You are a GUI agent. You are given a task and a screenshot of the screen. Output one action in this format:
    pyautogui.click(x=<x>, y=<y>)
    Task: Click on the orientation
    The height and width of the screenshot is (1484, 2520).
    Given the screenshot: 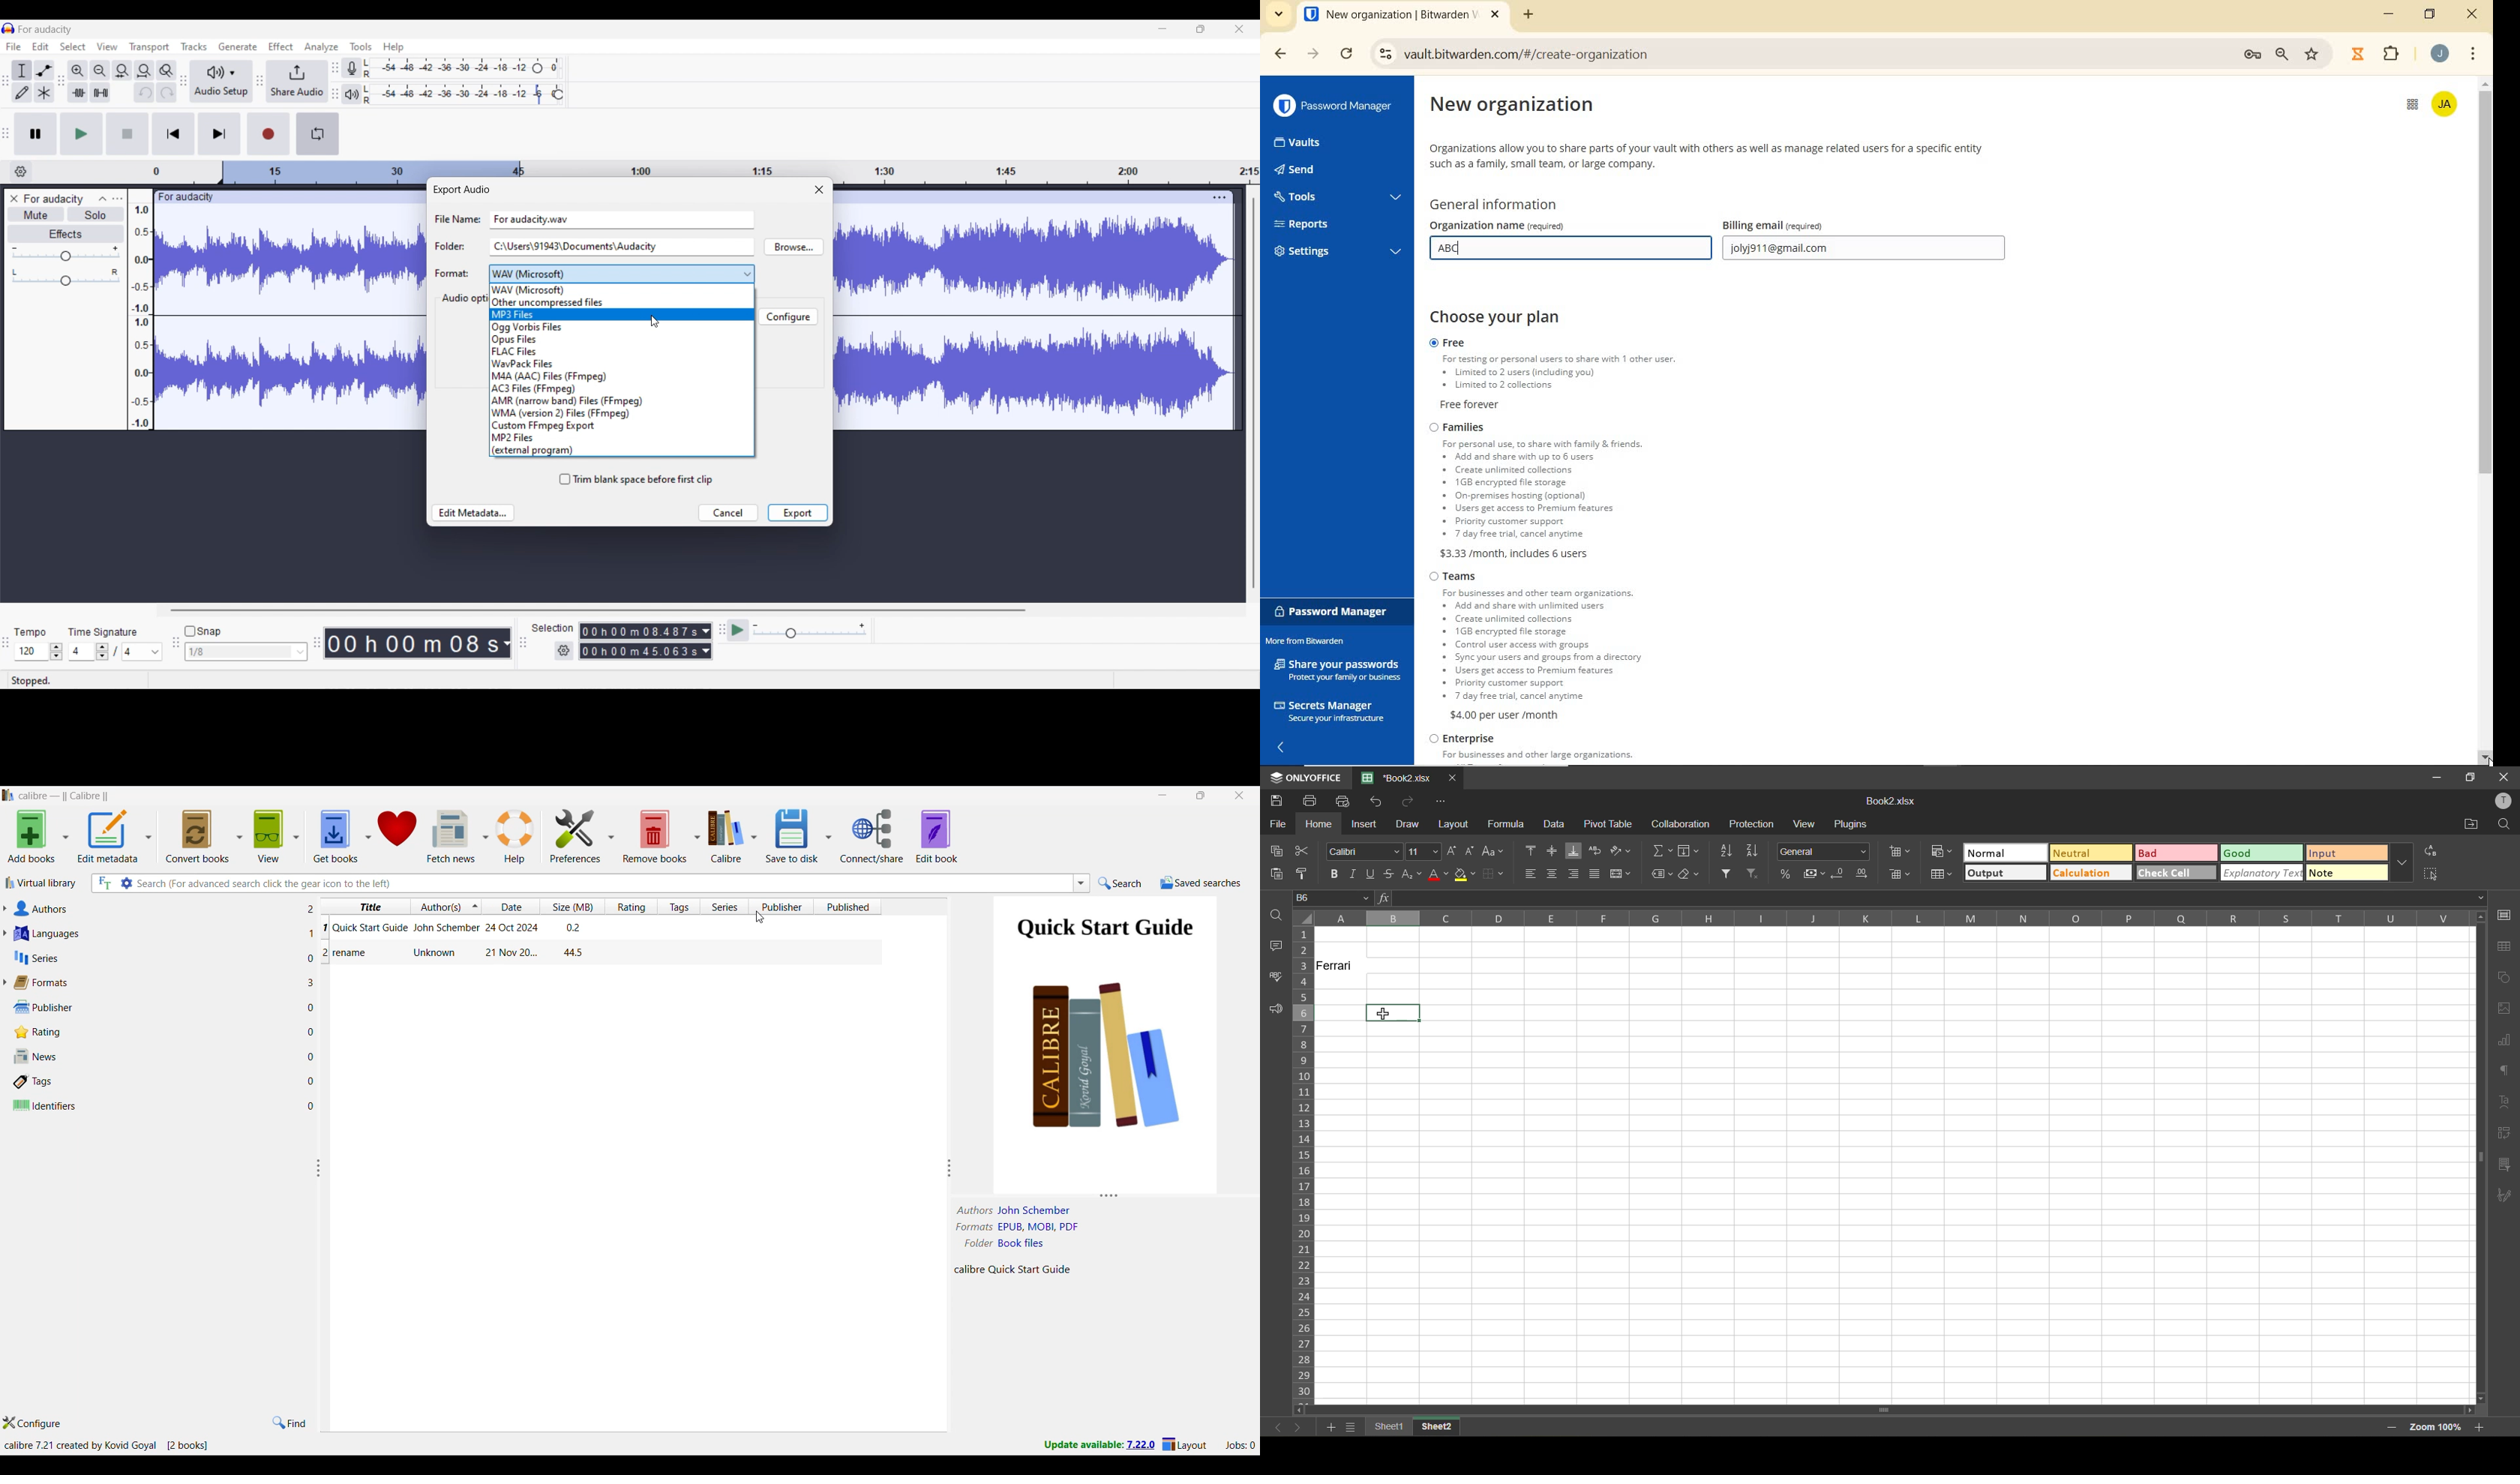 What is the action you would take?
    pyautogui.click(x=1620, y=850)
    